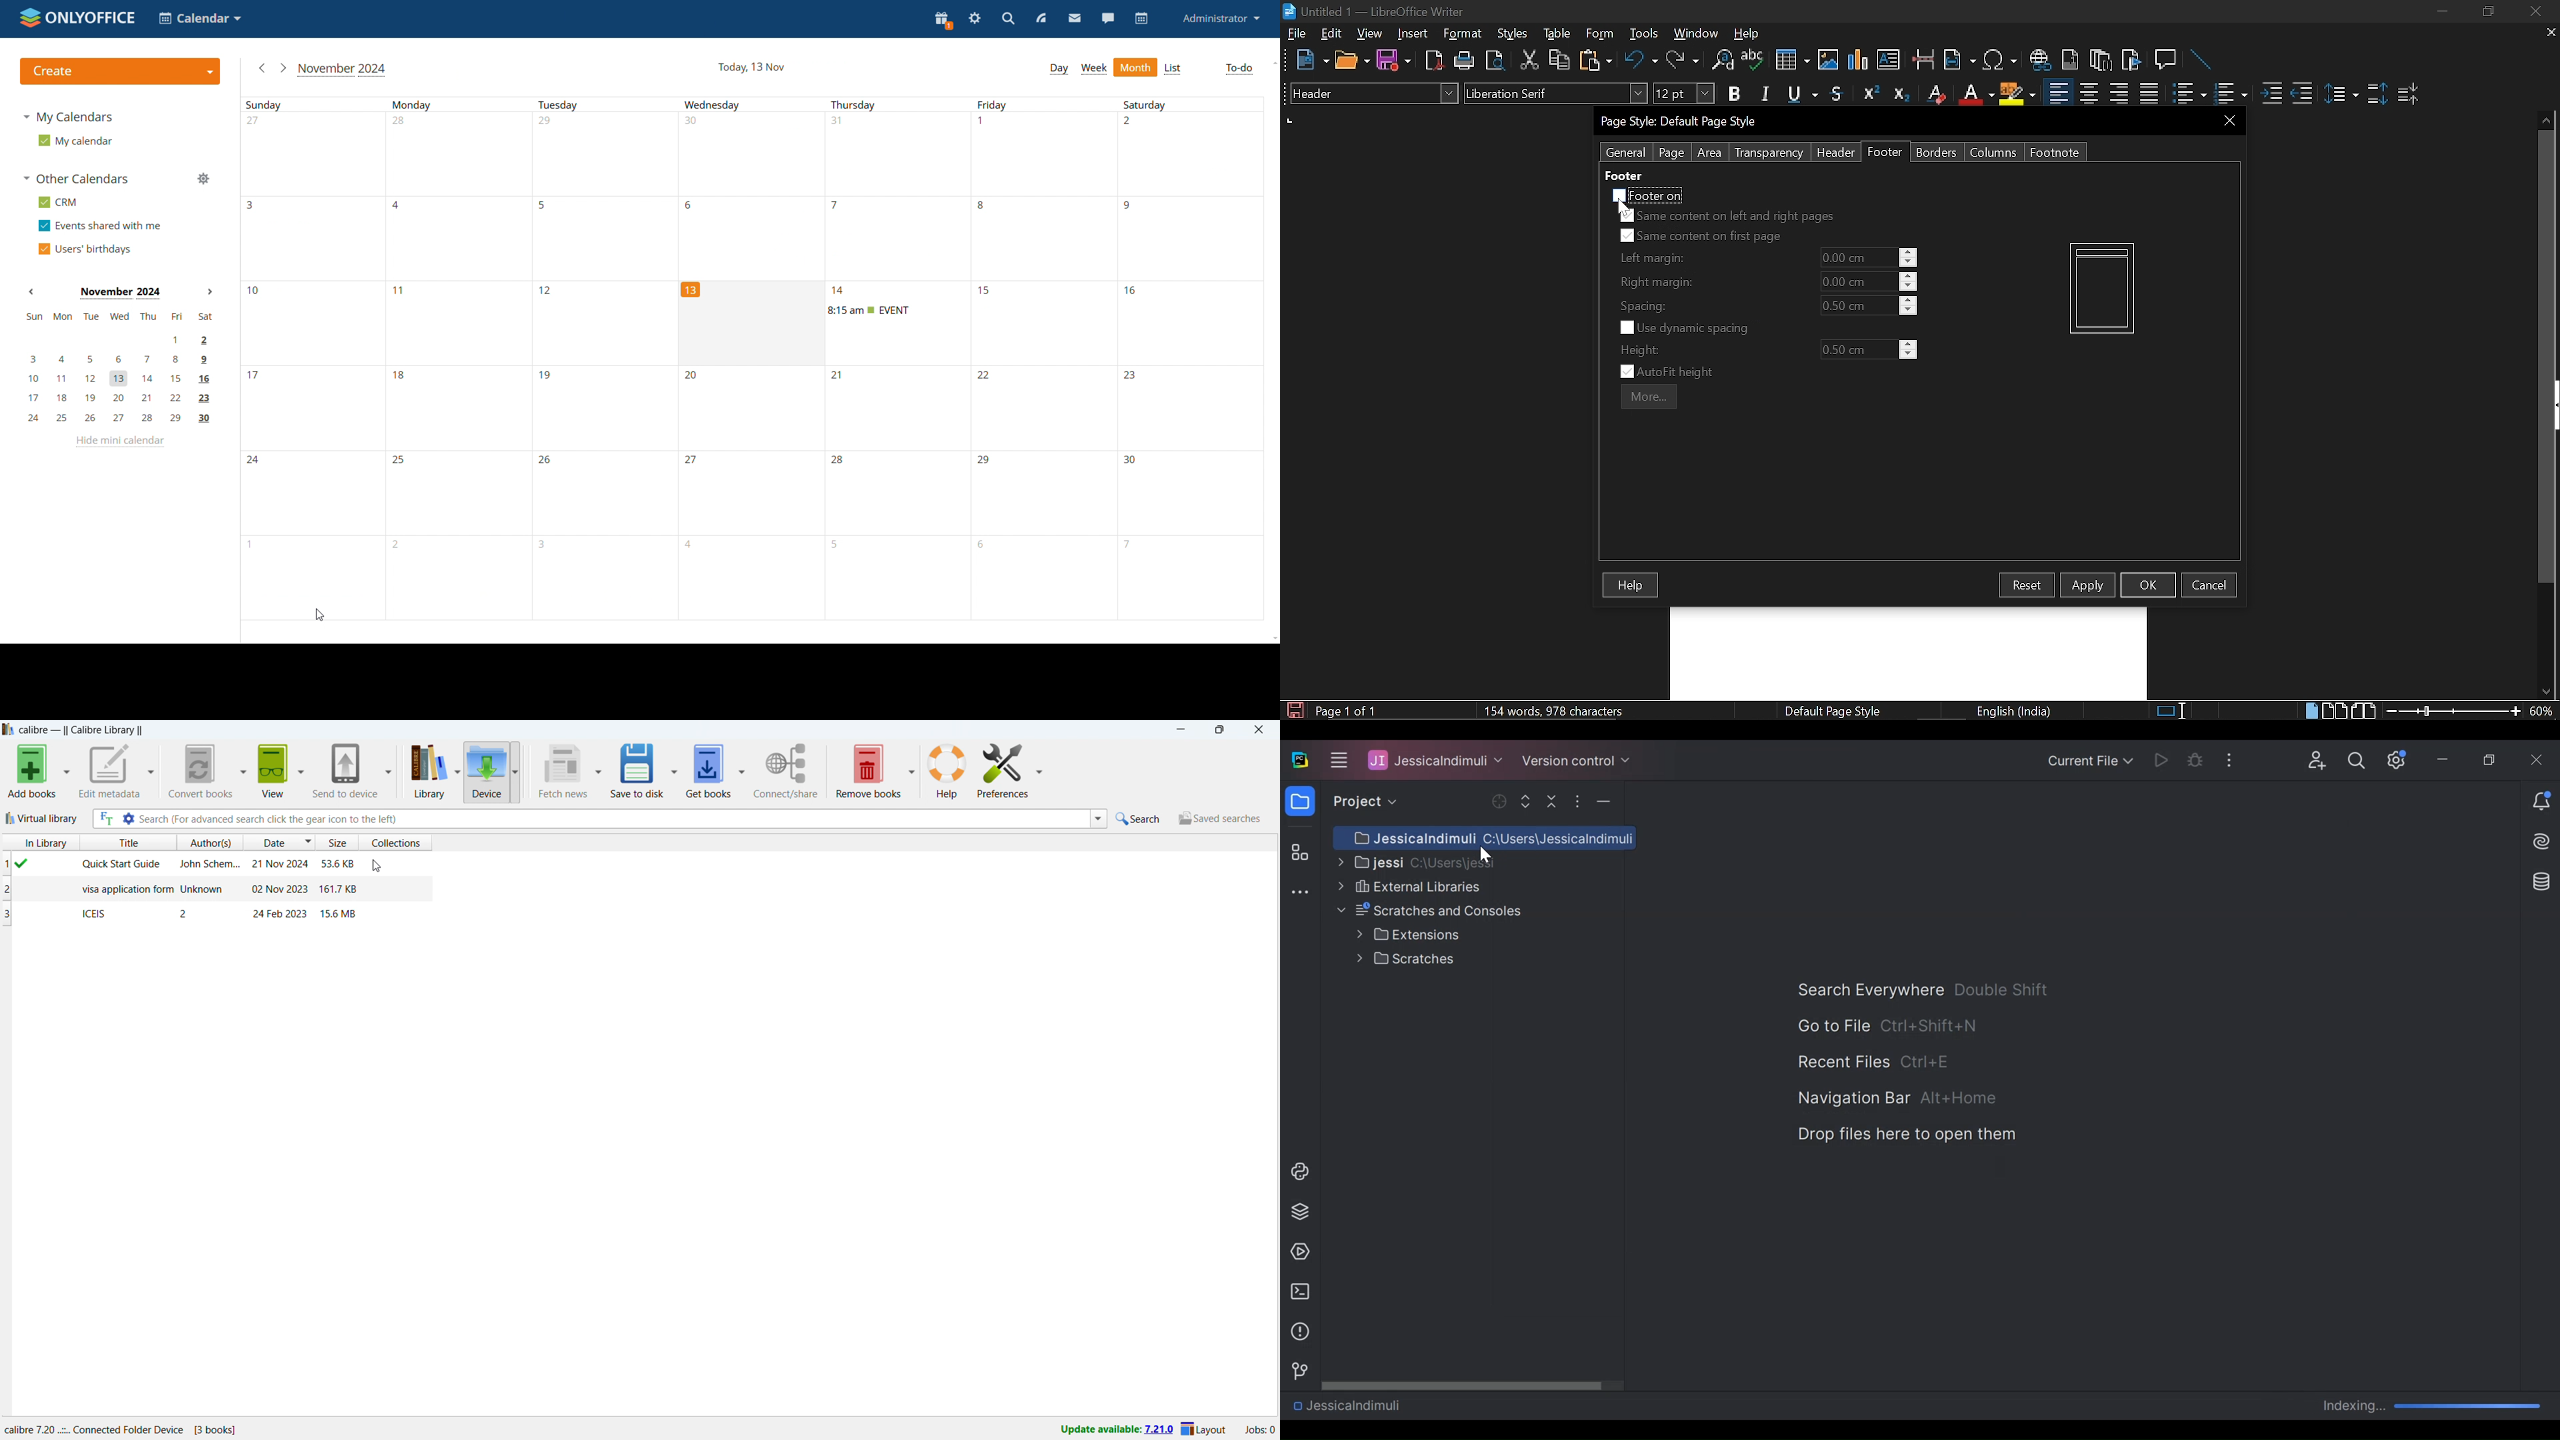 Image resolution: width=2576 pixels, height=1456 pixels. I want to click on Redo, so click(1682, 60).